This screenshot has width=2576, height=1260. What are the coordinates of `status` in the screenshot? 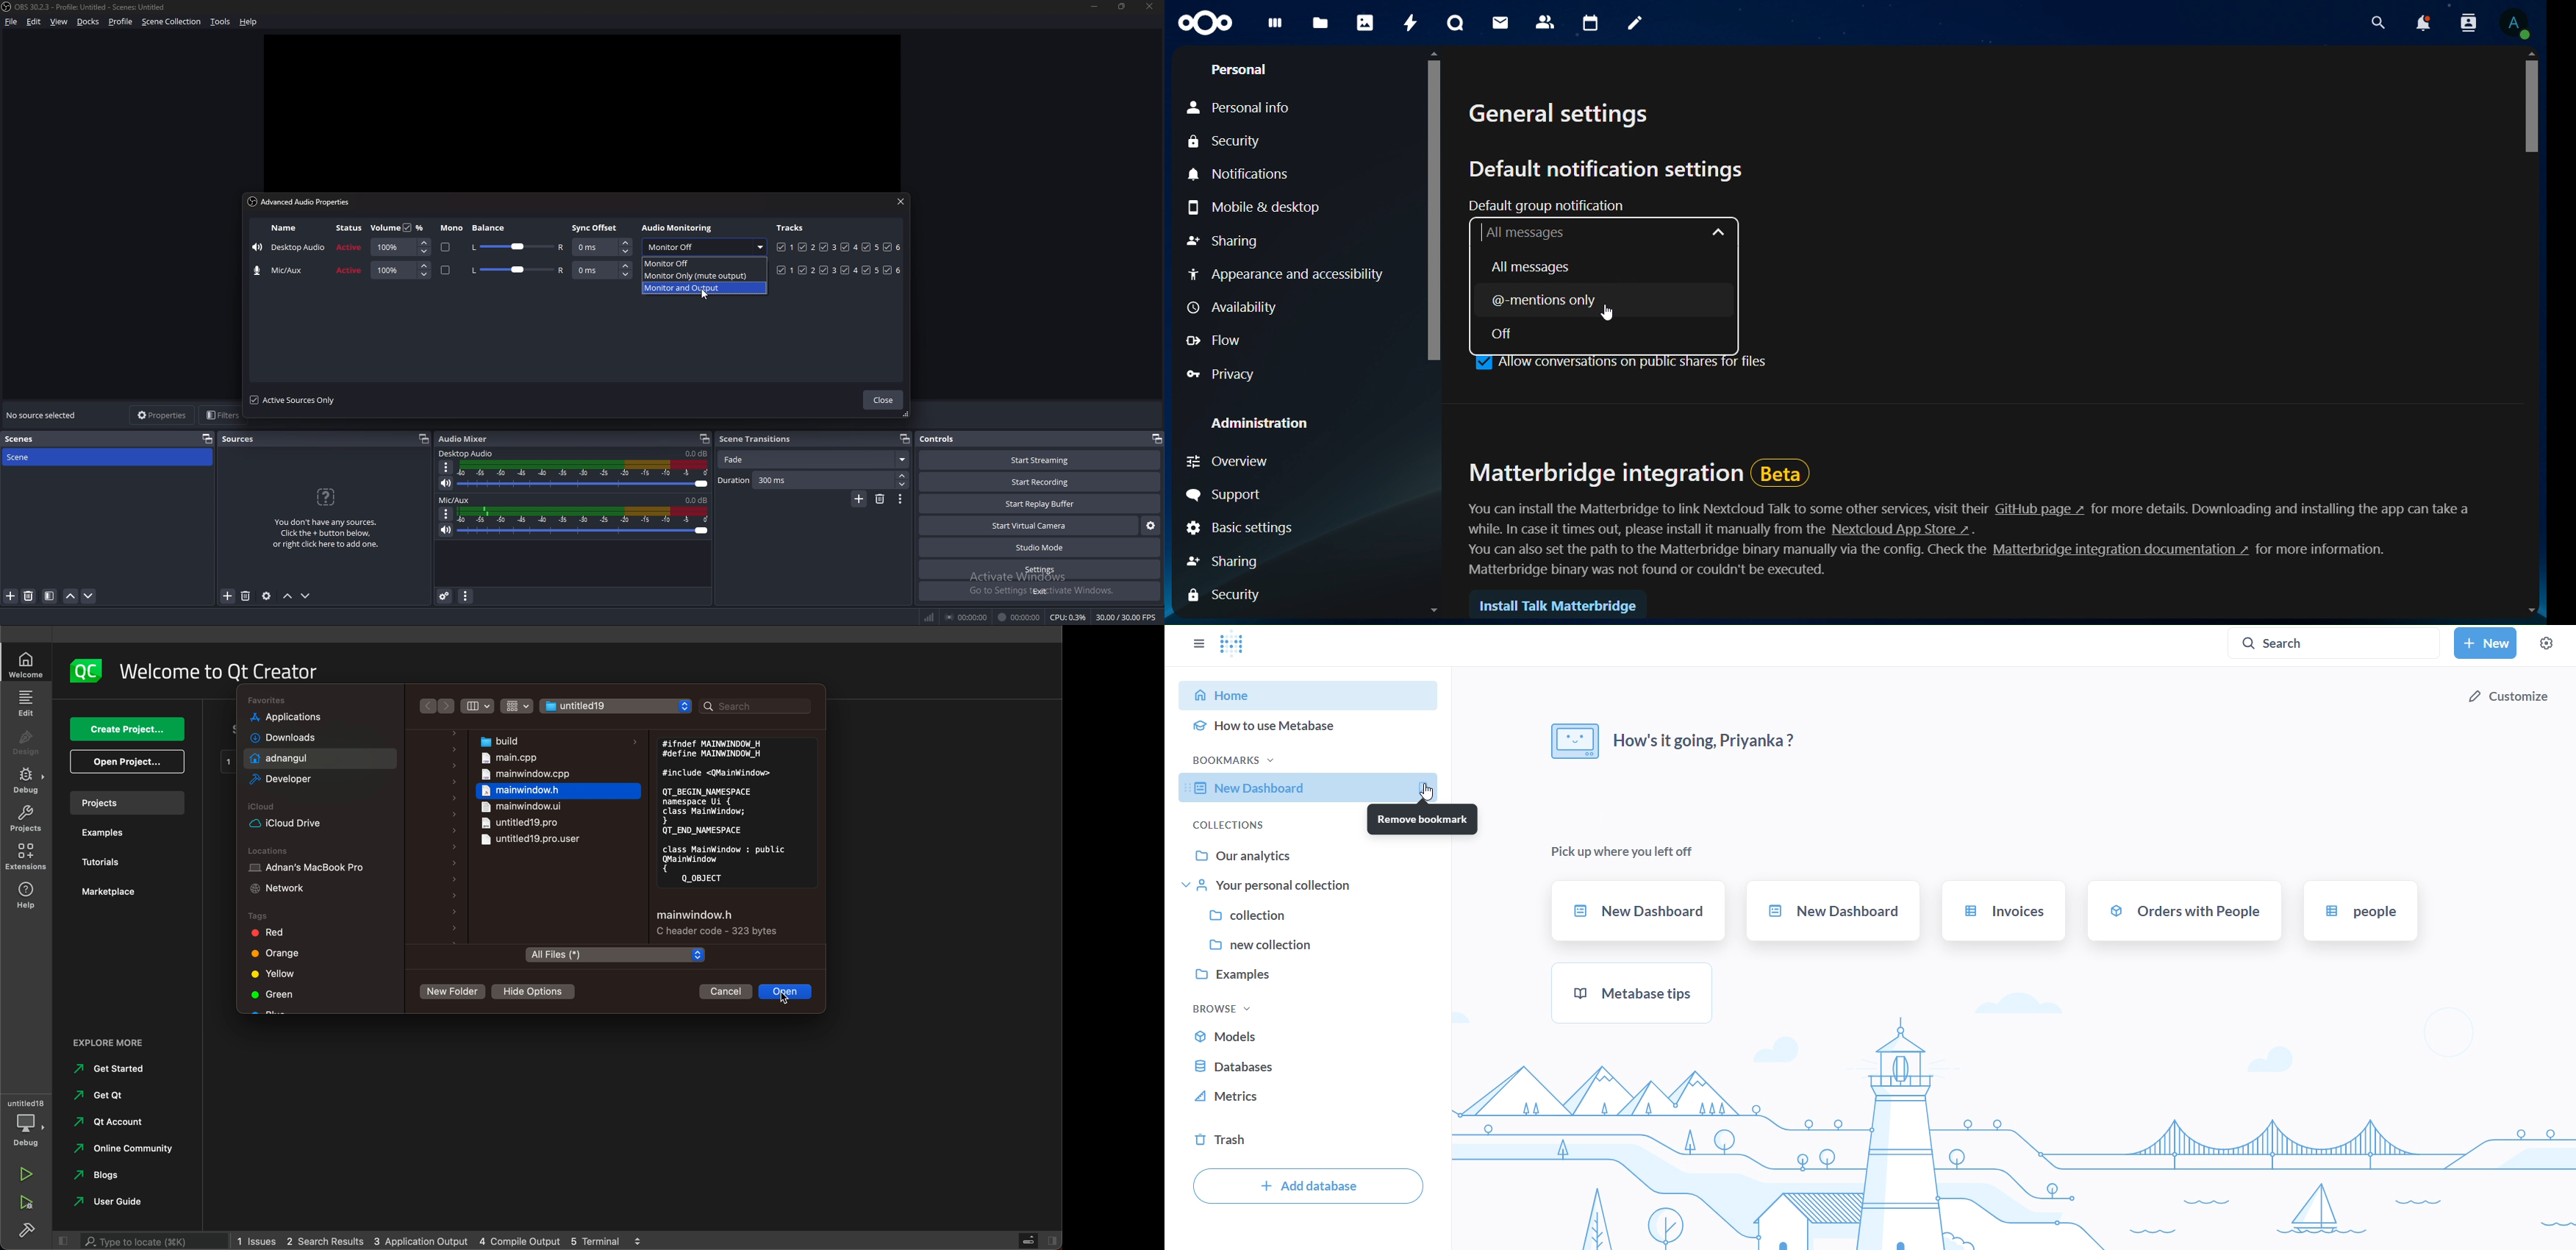 It's located at (350, 271).